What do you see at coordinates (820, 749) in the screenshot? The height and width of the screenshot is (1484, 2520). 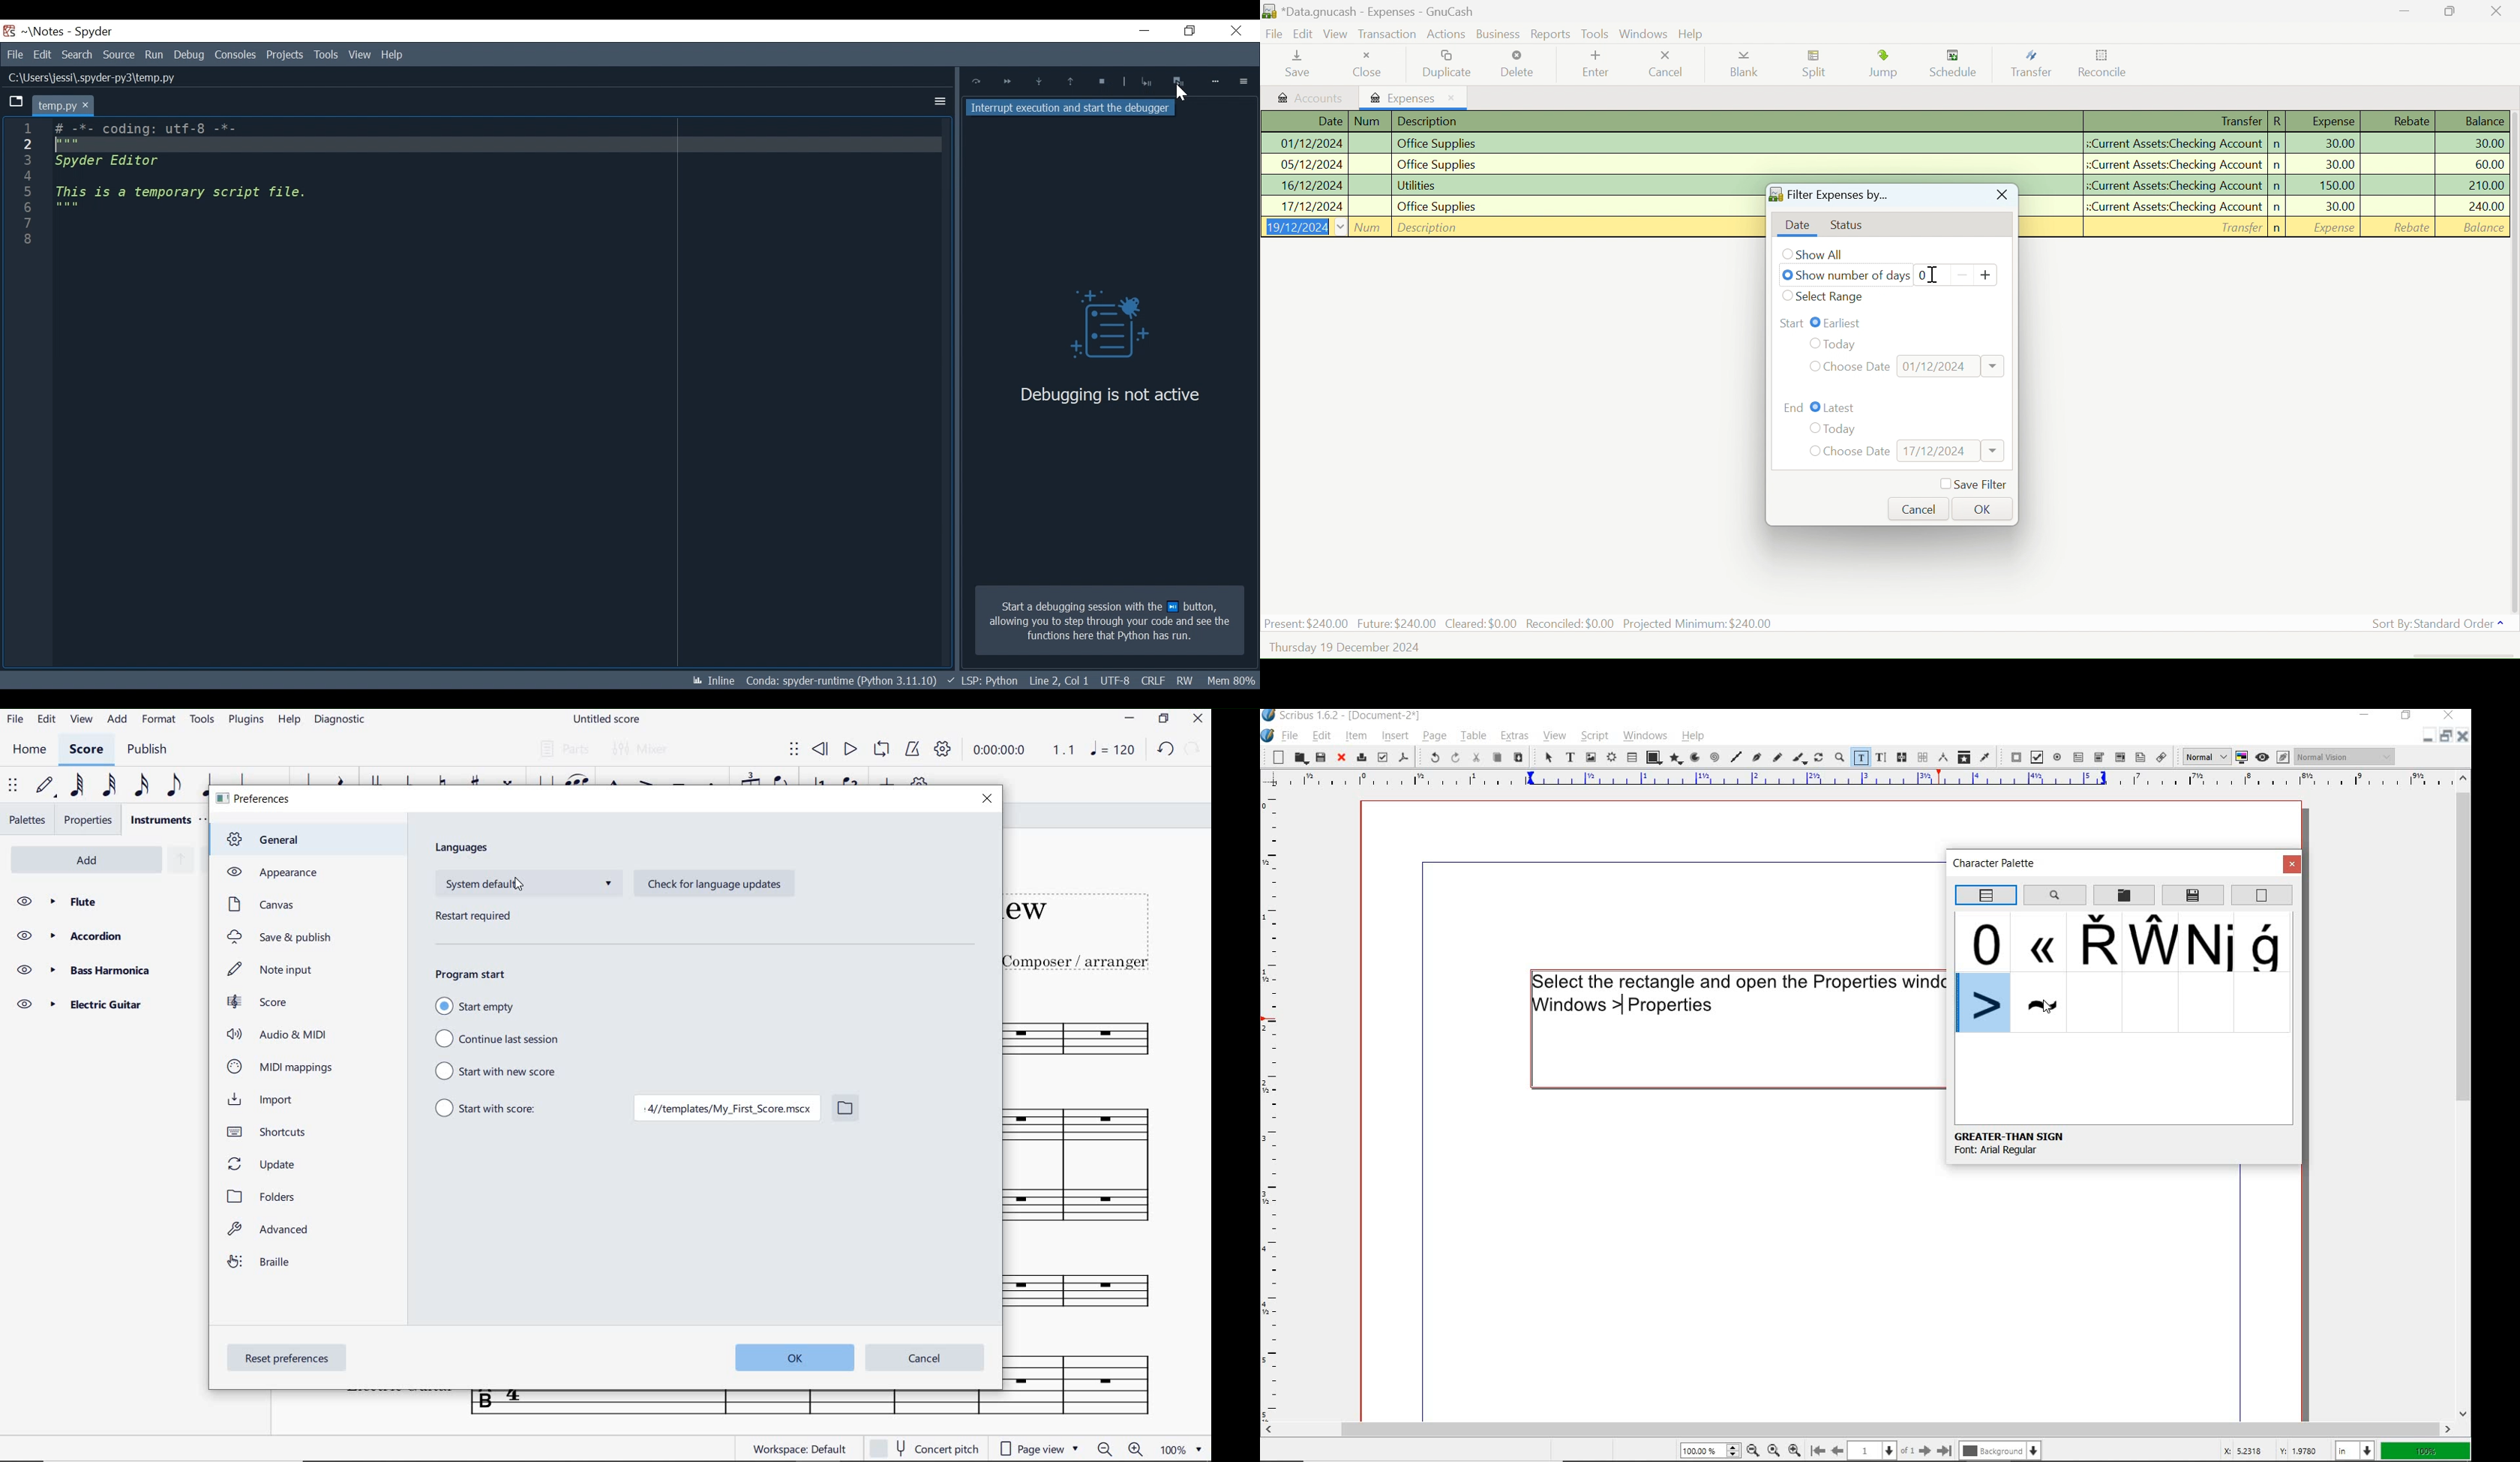 I see `rewind` at bounding box center [820, 749].